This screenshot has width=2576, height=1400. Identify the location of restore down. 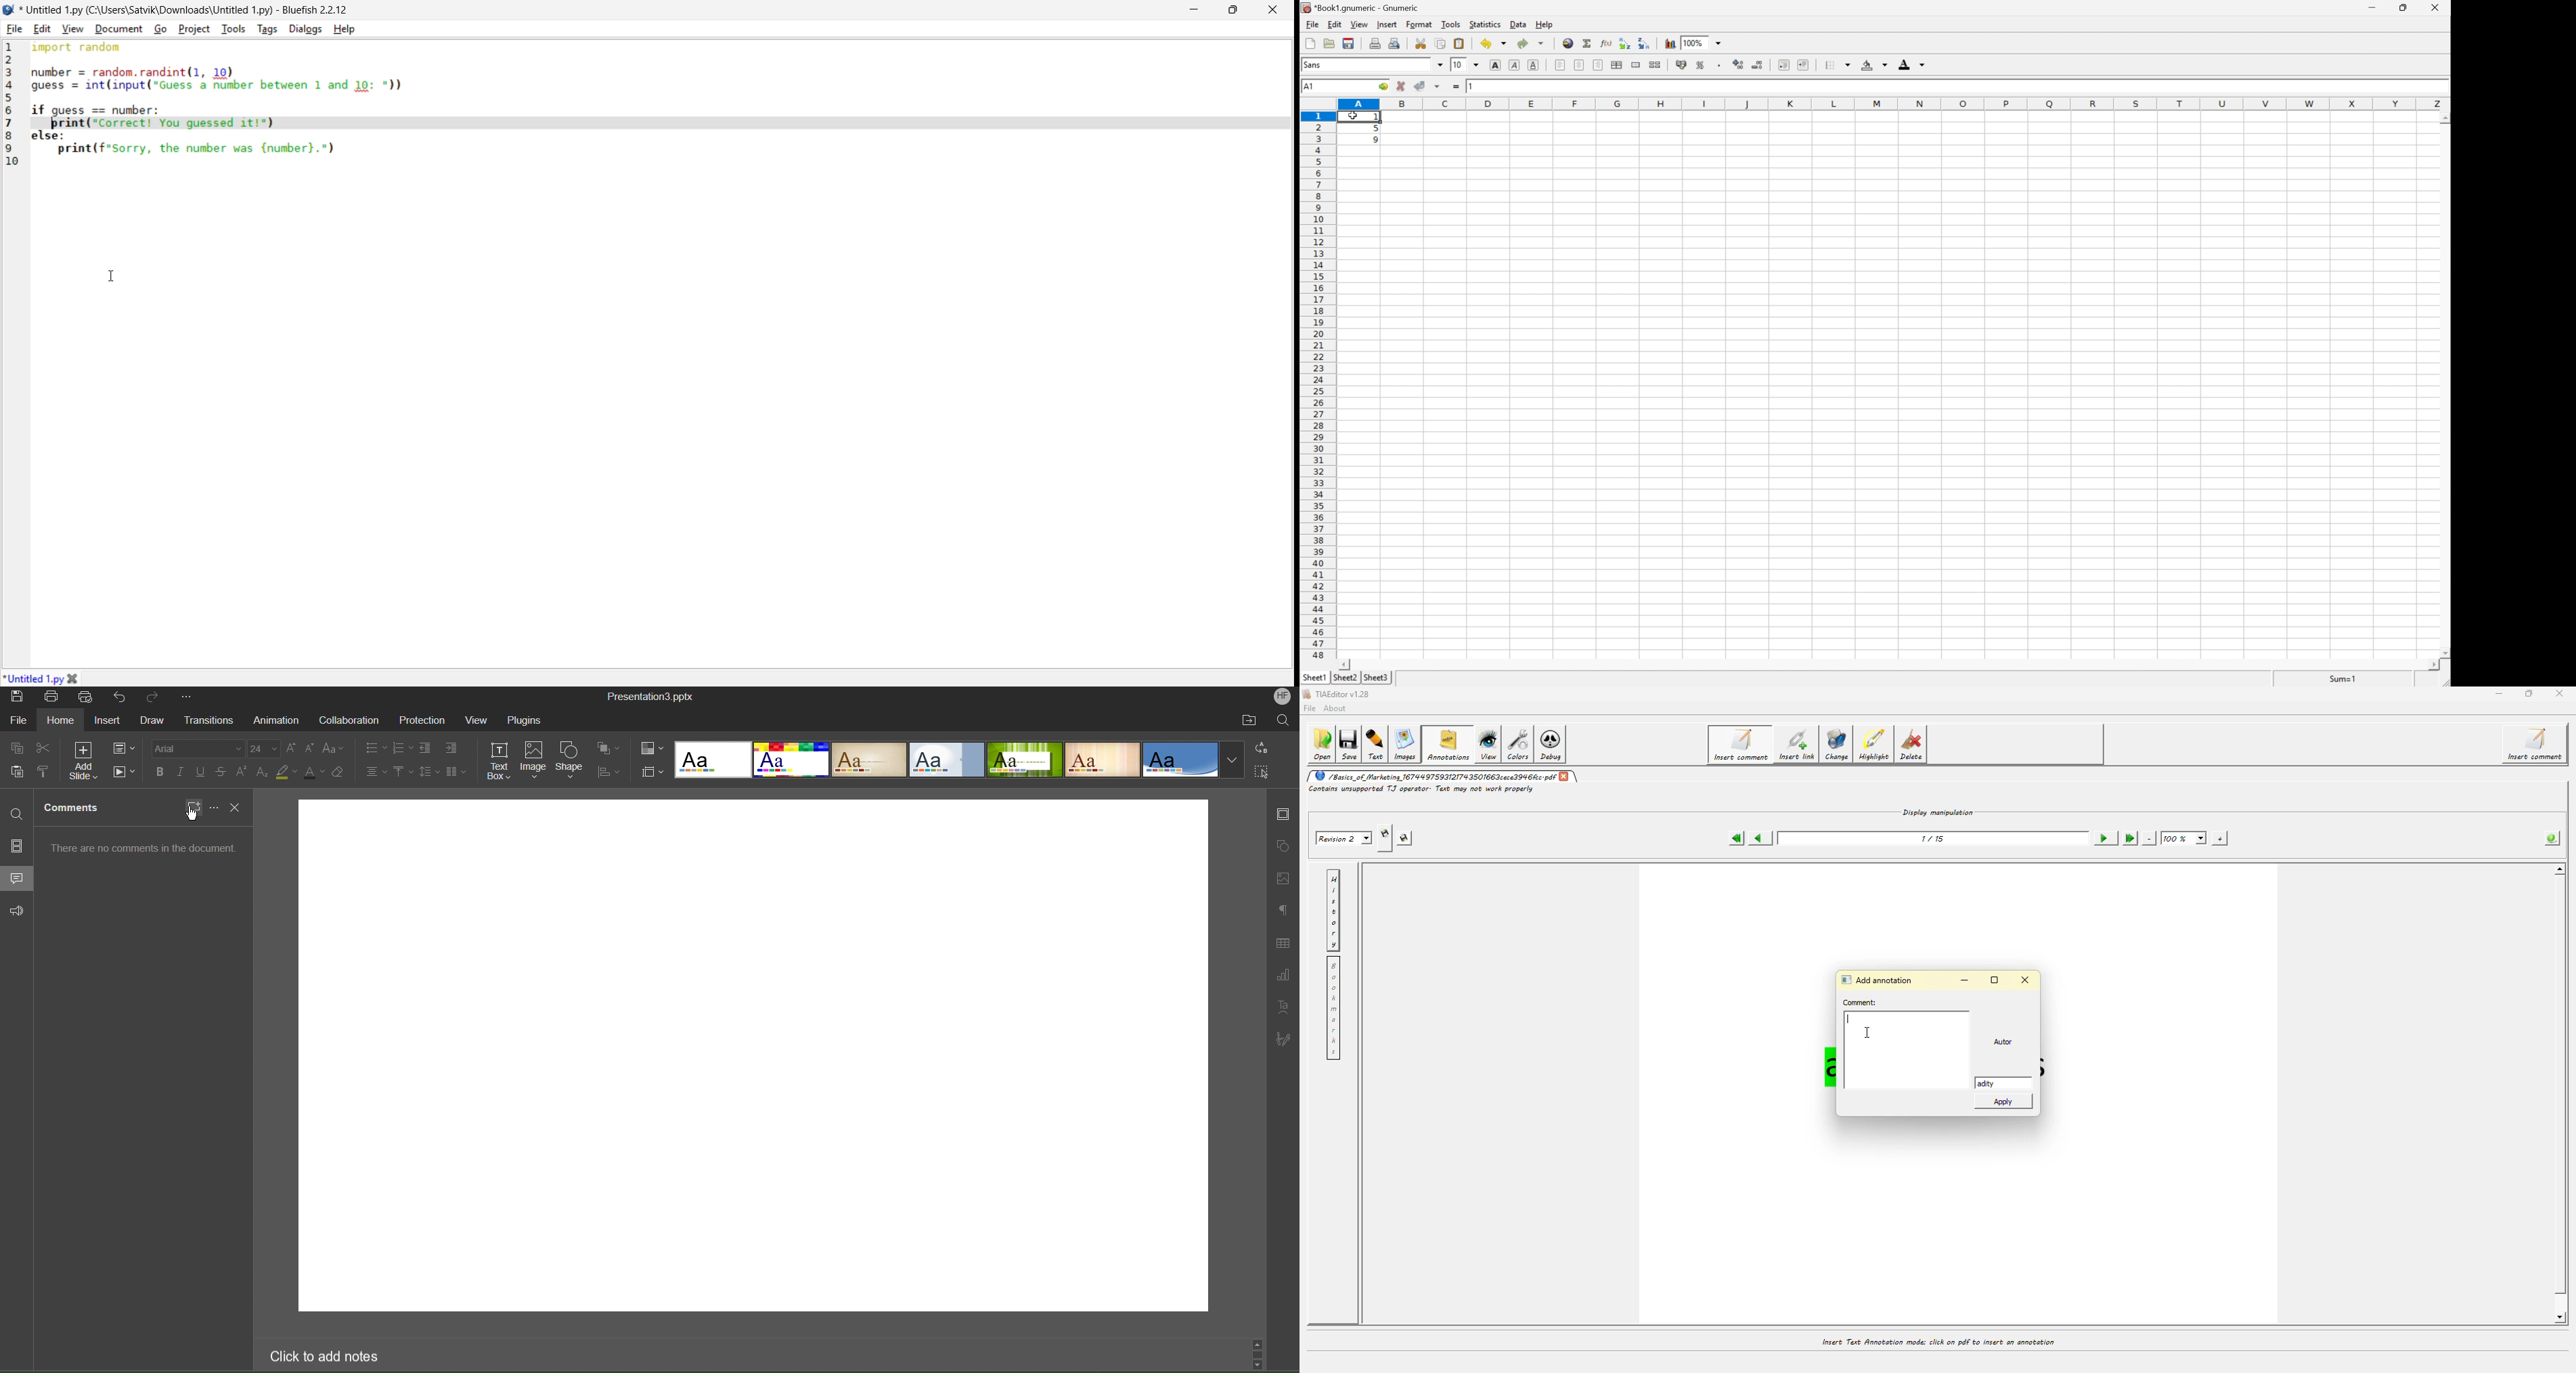
(2404, 7).